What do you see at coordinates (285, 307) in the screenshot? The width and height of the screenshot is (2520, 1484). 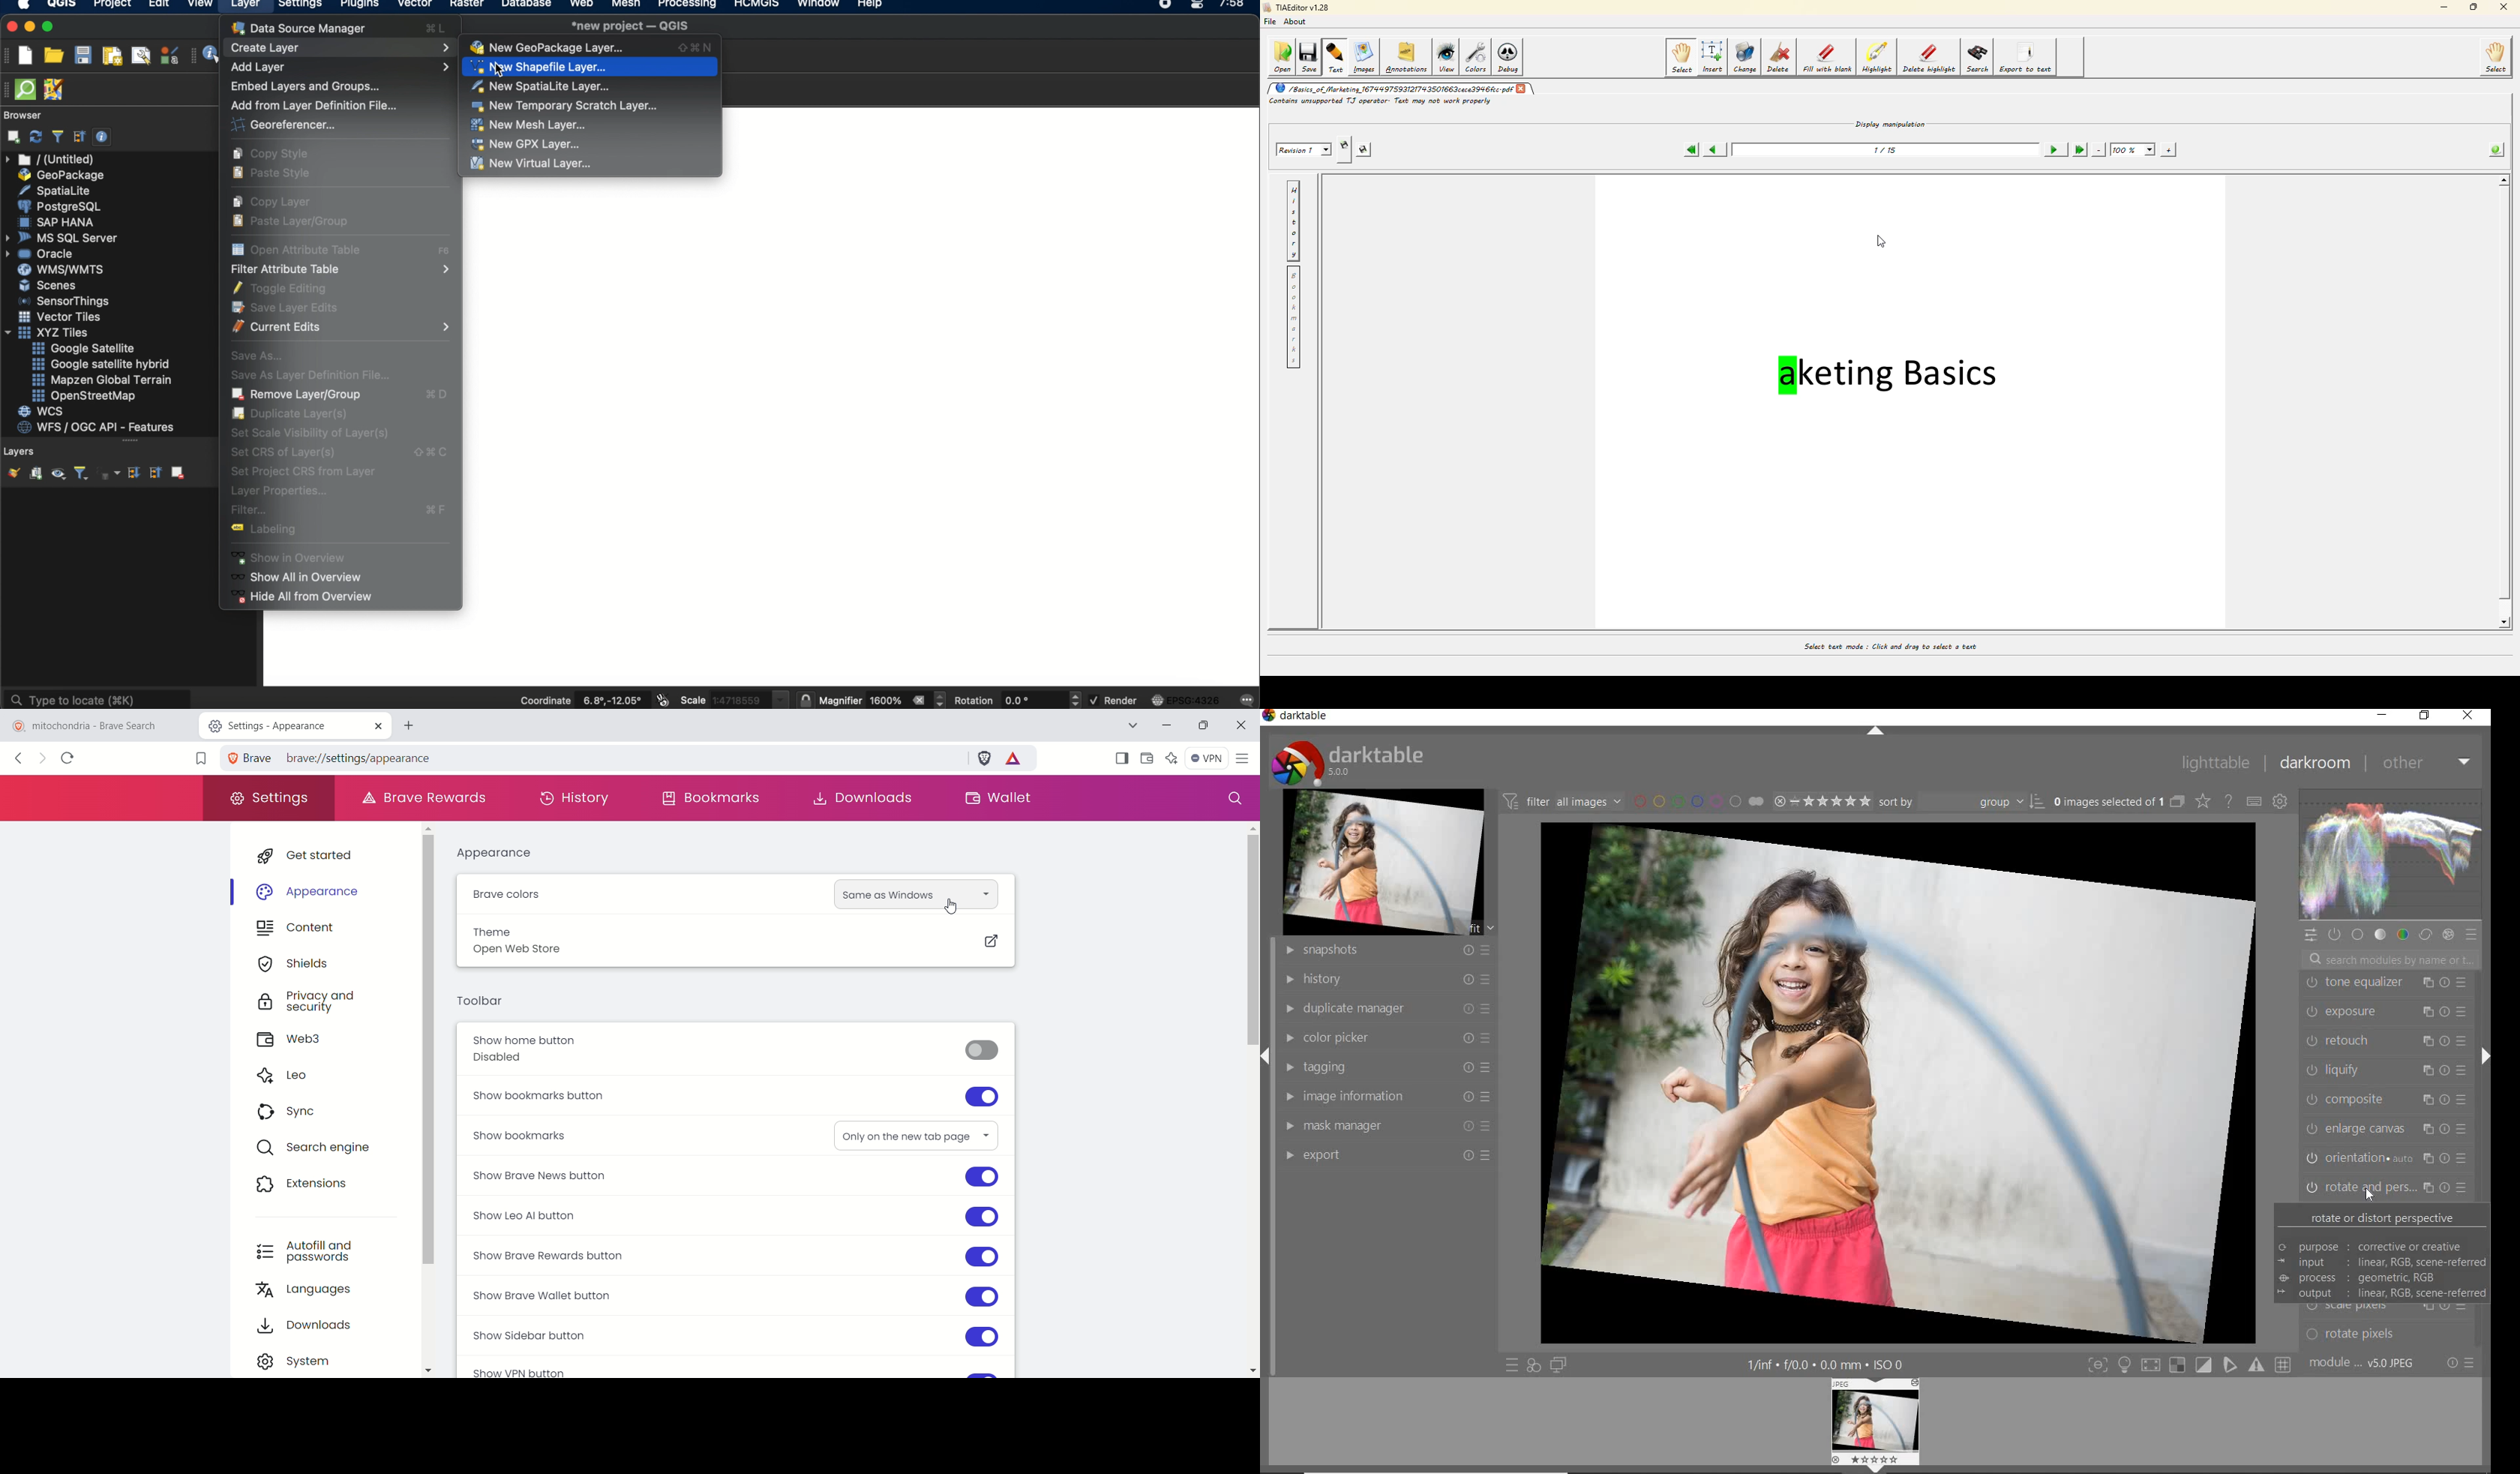 I see `save layer edits` at bounding box center [285, 307].